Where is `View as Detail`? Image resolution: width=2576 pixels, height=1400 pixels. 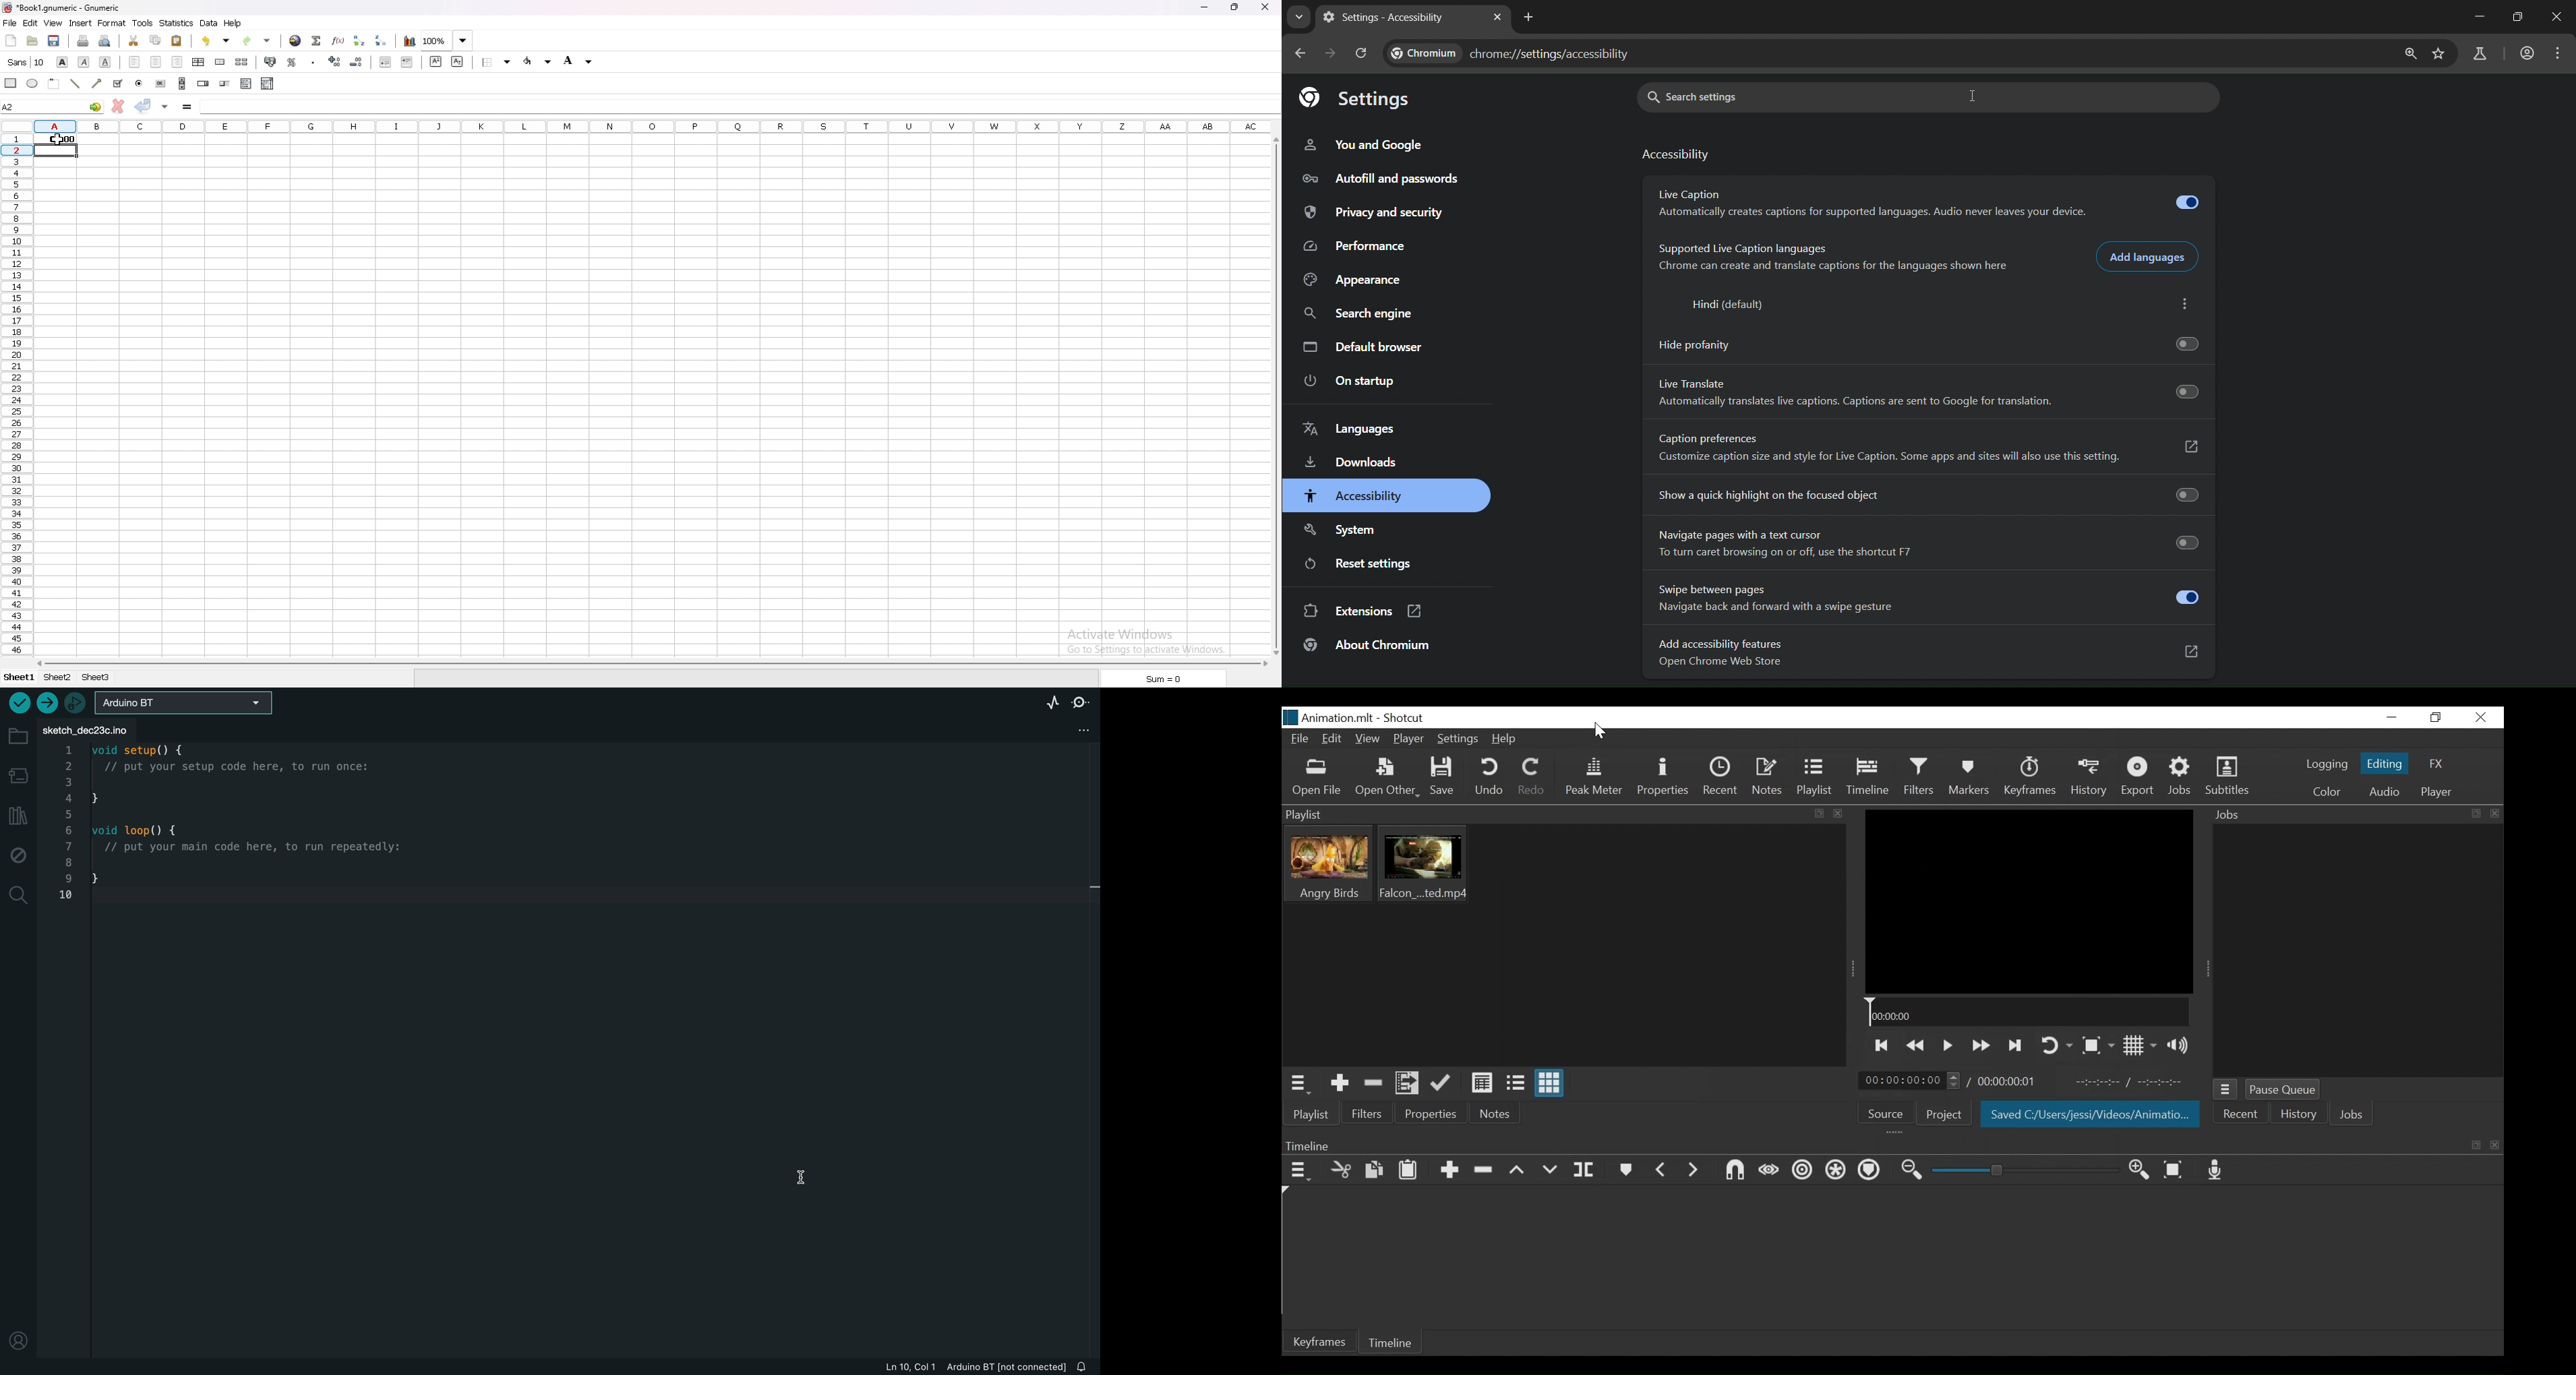 View as Detail is located at coordinates (1482, 1085).